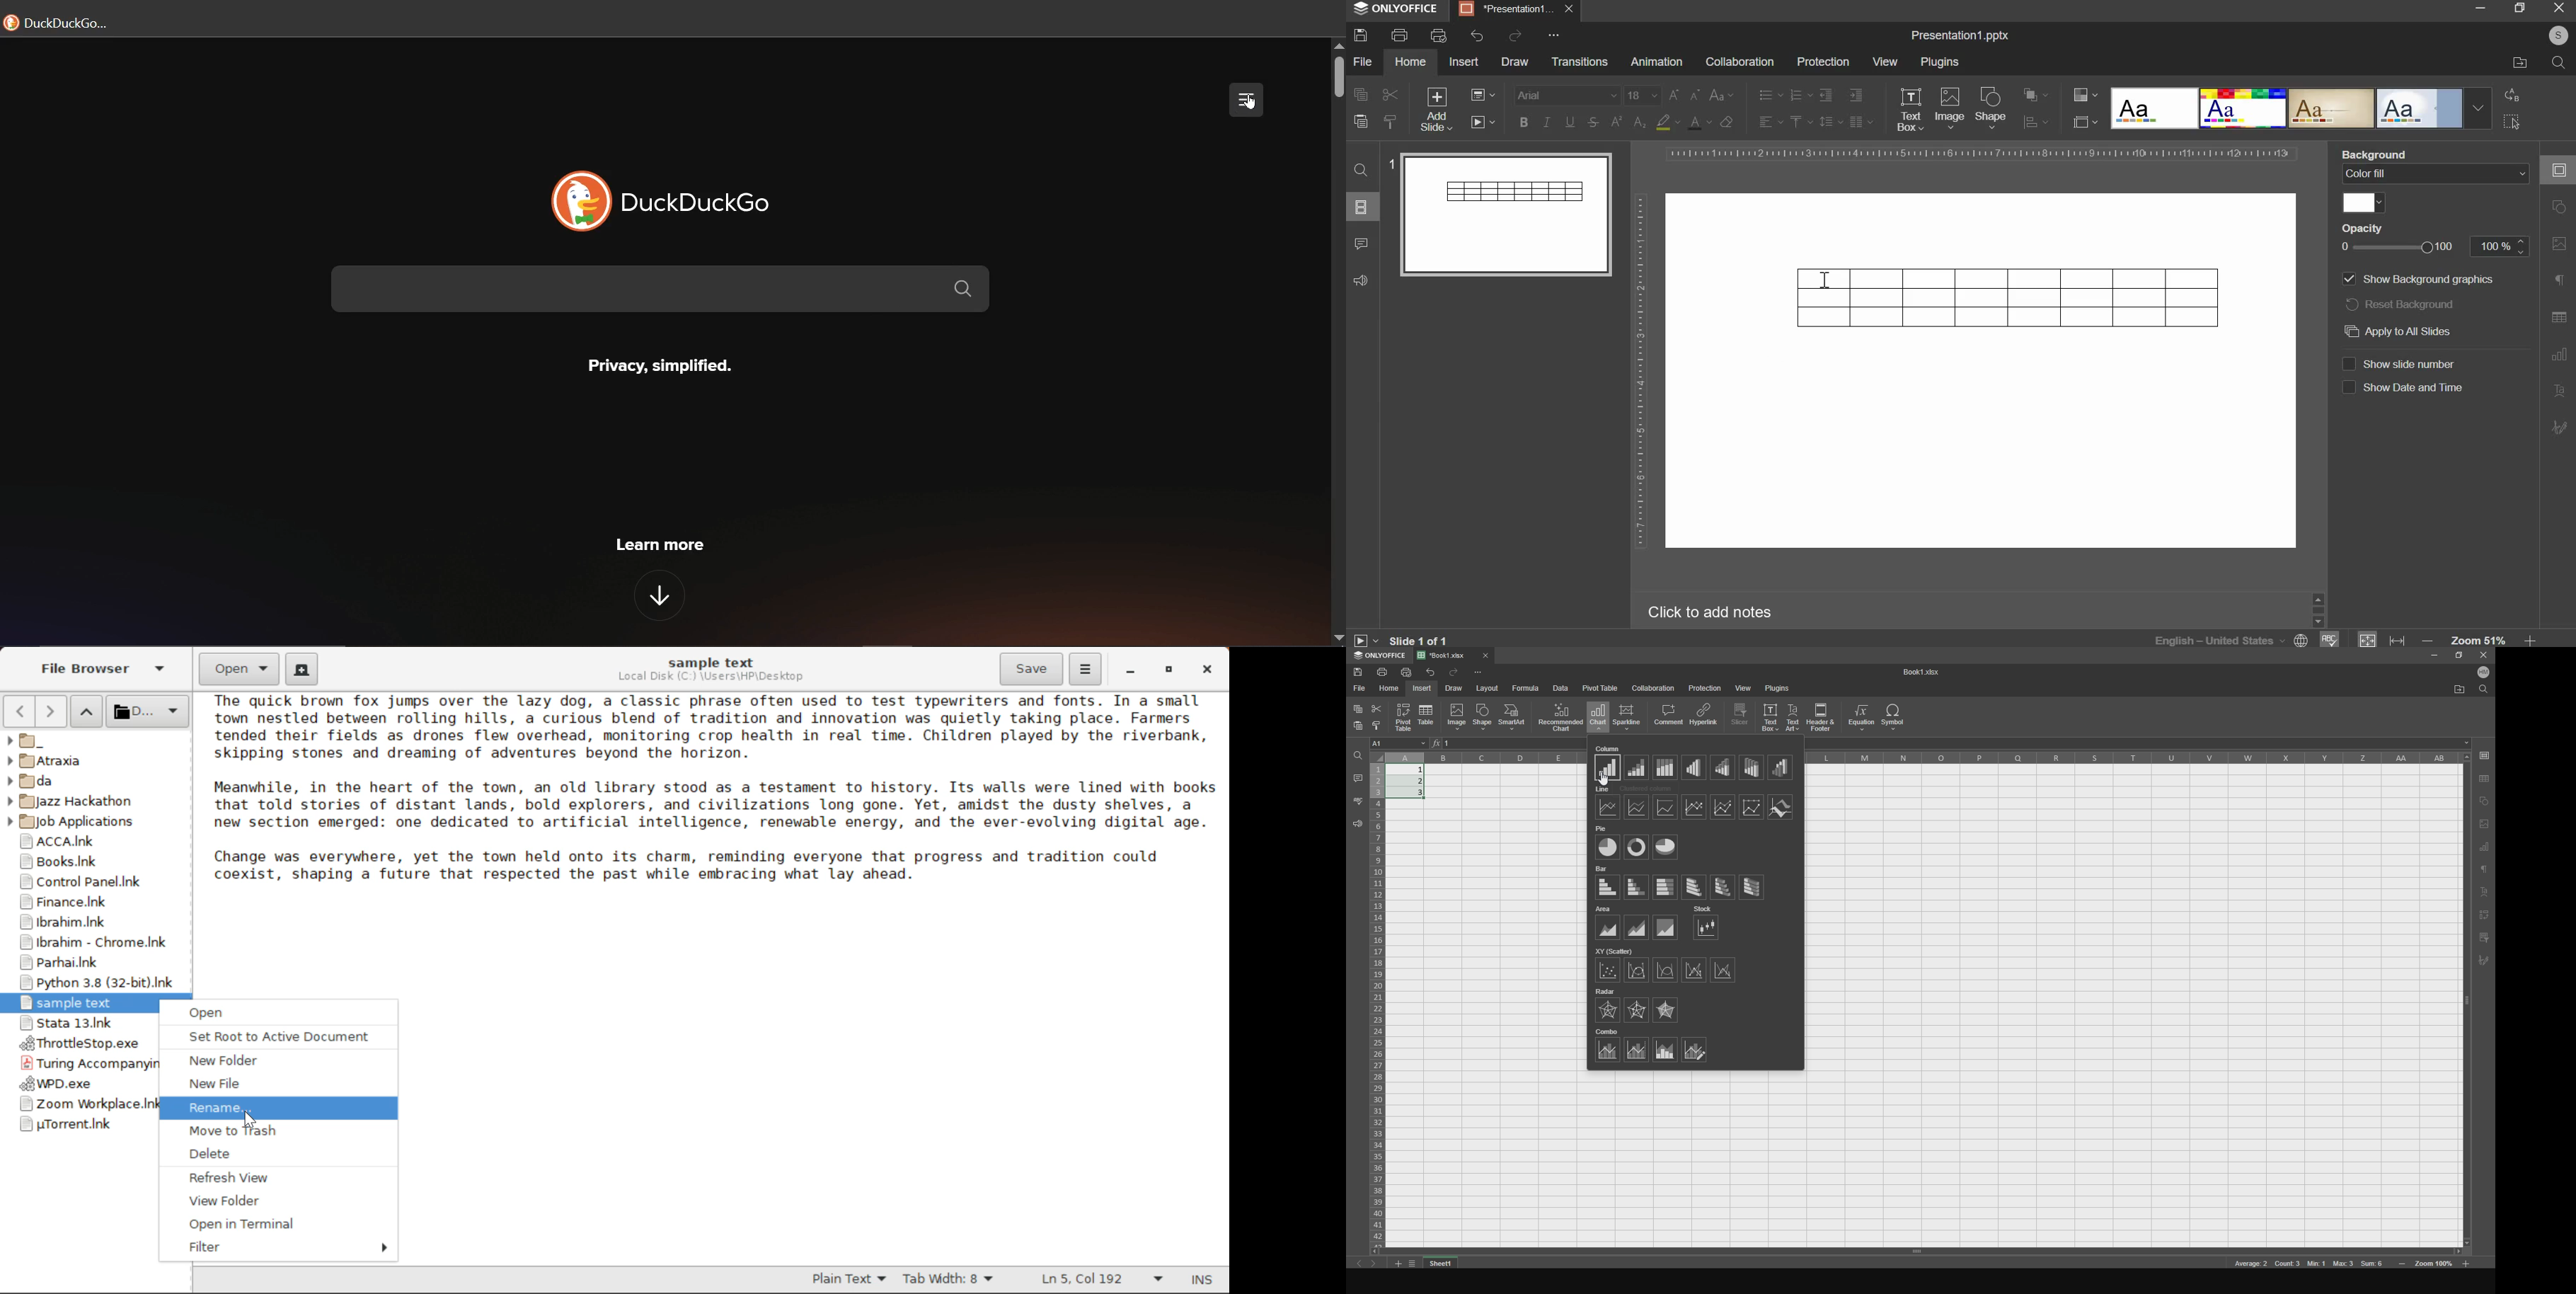 Image resolution: width=2576 pixels, height=1316 pixels. I want to click on text color, so click(1699, 122).